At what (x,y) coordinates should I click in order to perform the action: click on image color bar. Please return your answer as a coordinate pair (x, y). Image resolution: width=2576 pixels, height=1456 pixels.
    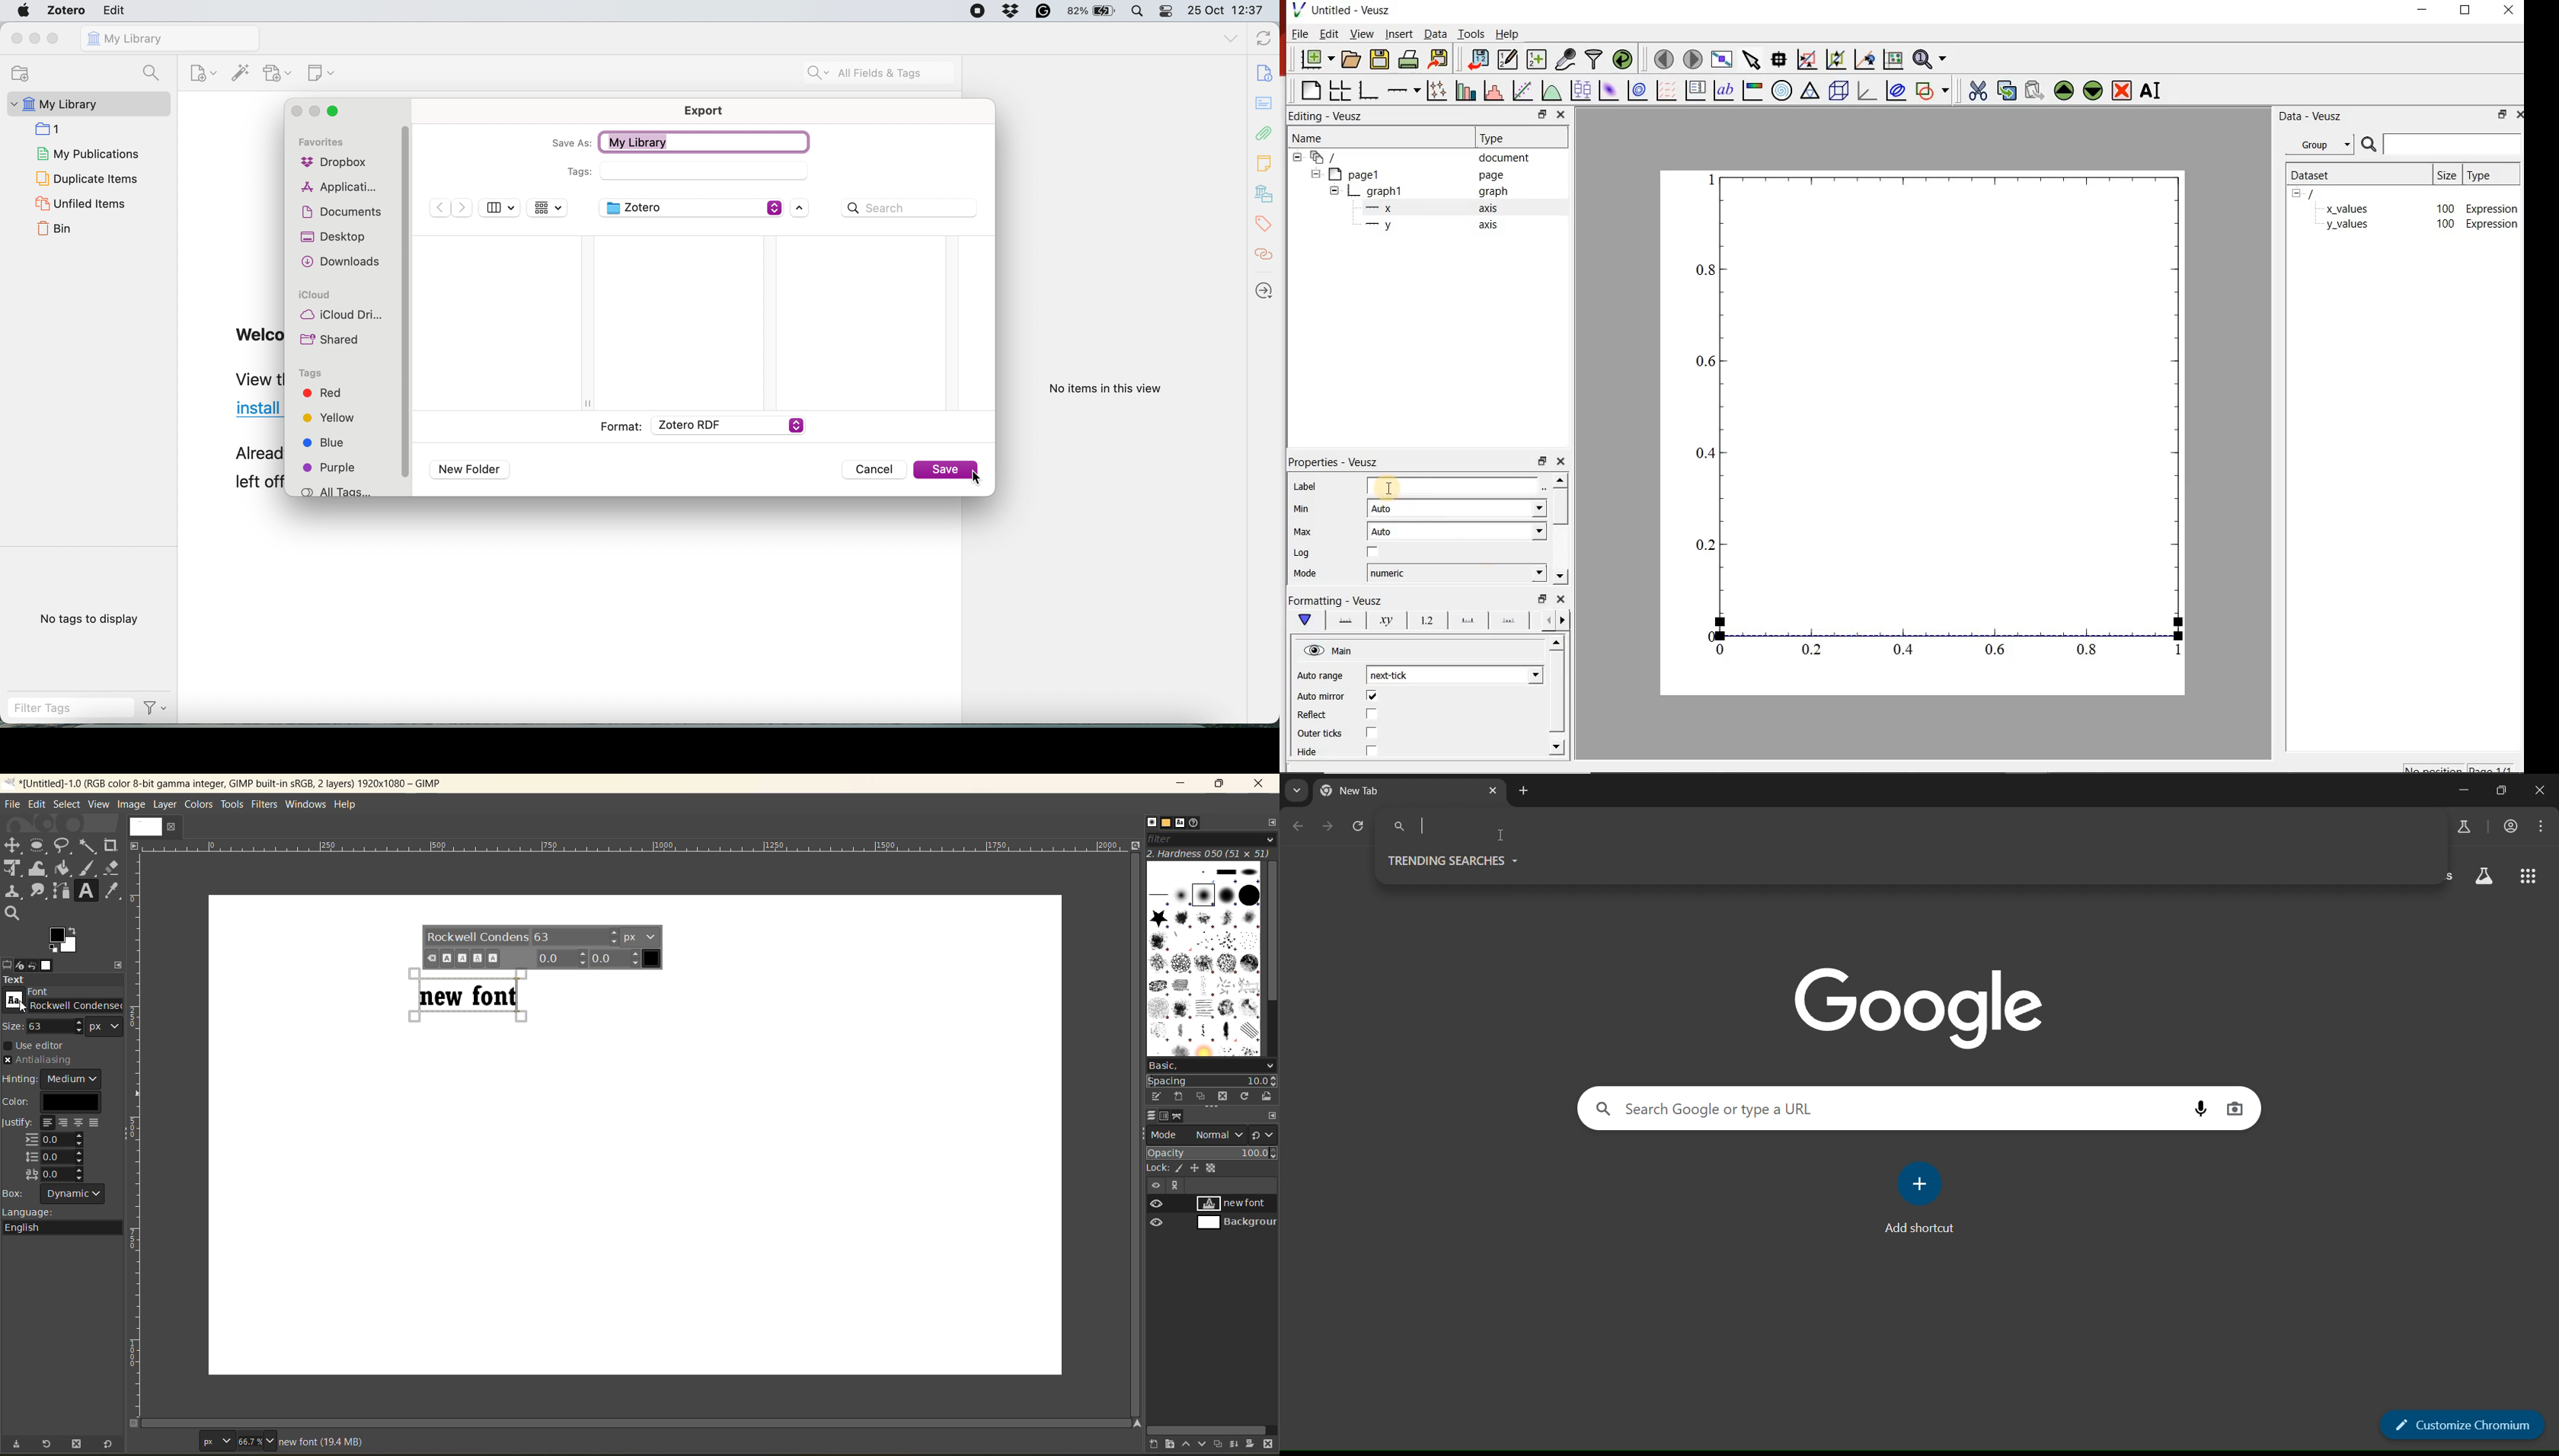
    Looking at the image, I should click on (1753, 91).